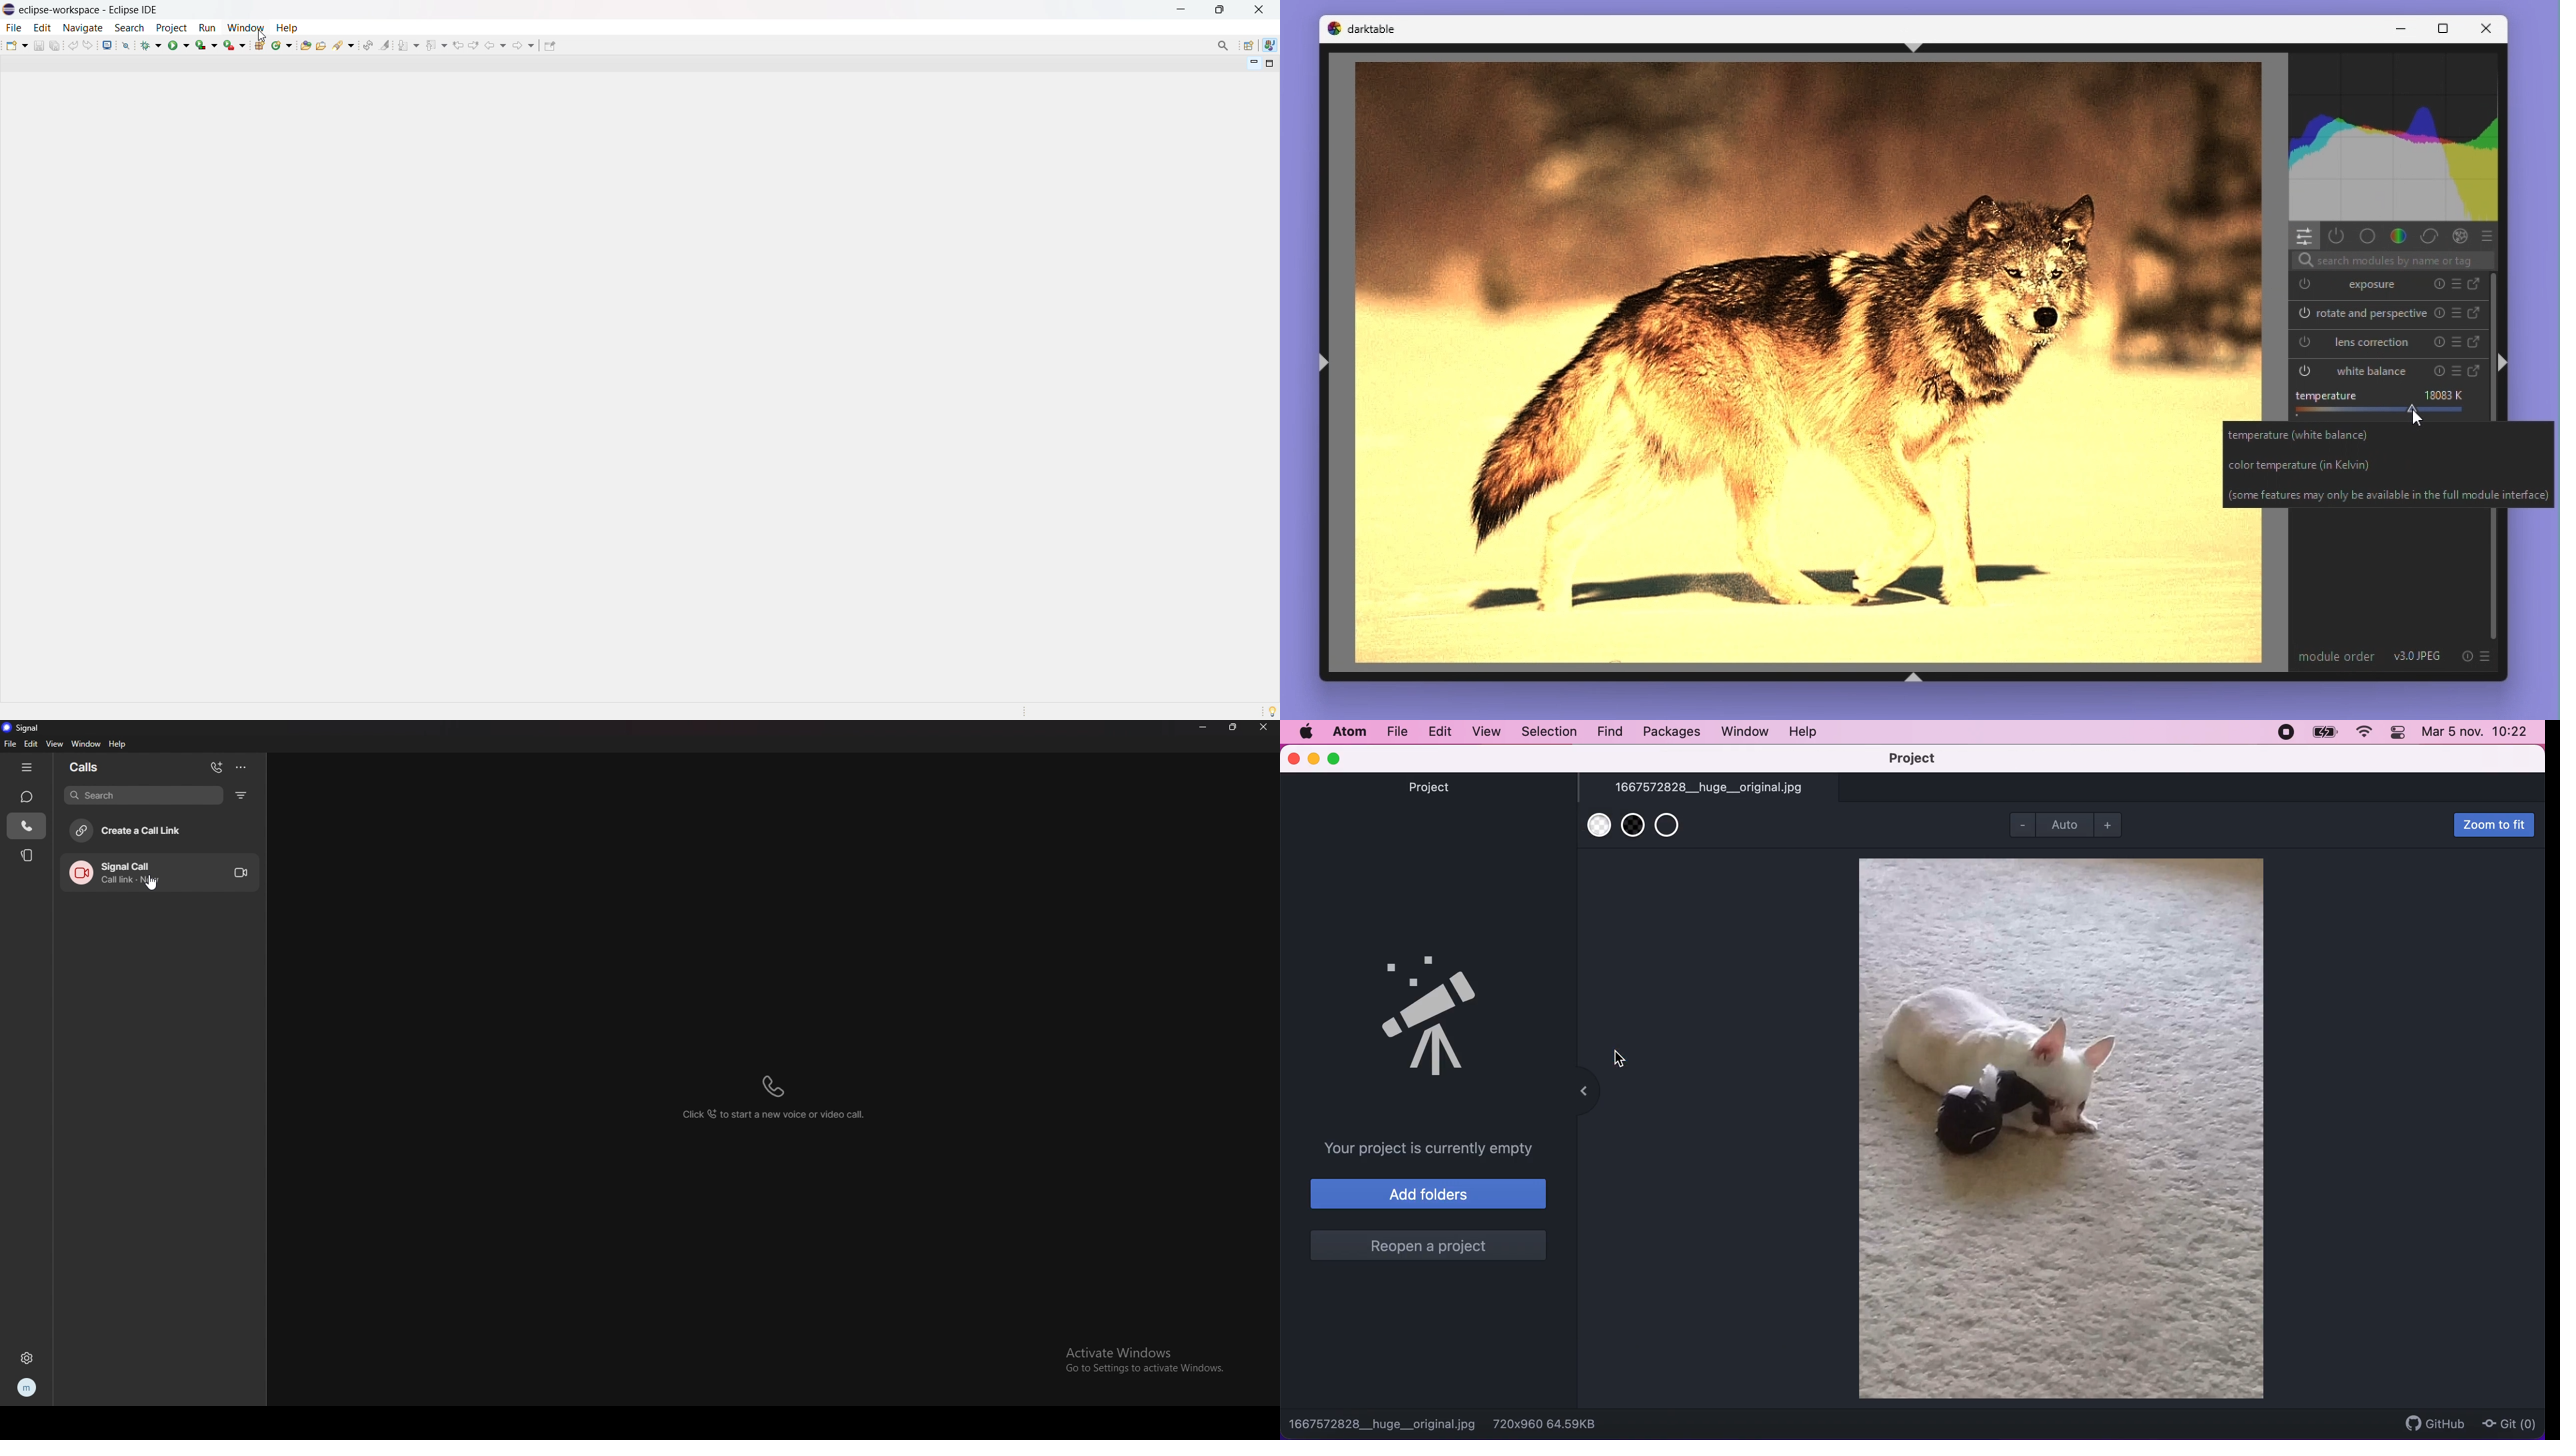  I want to click on search, so click(129, 28).